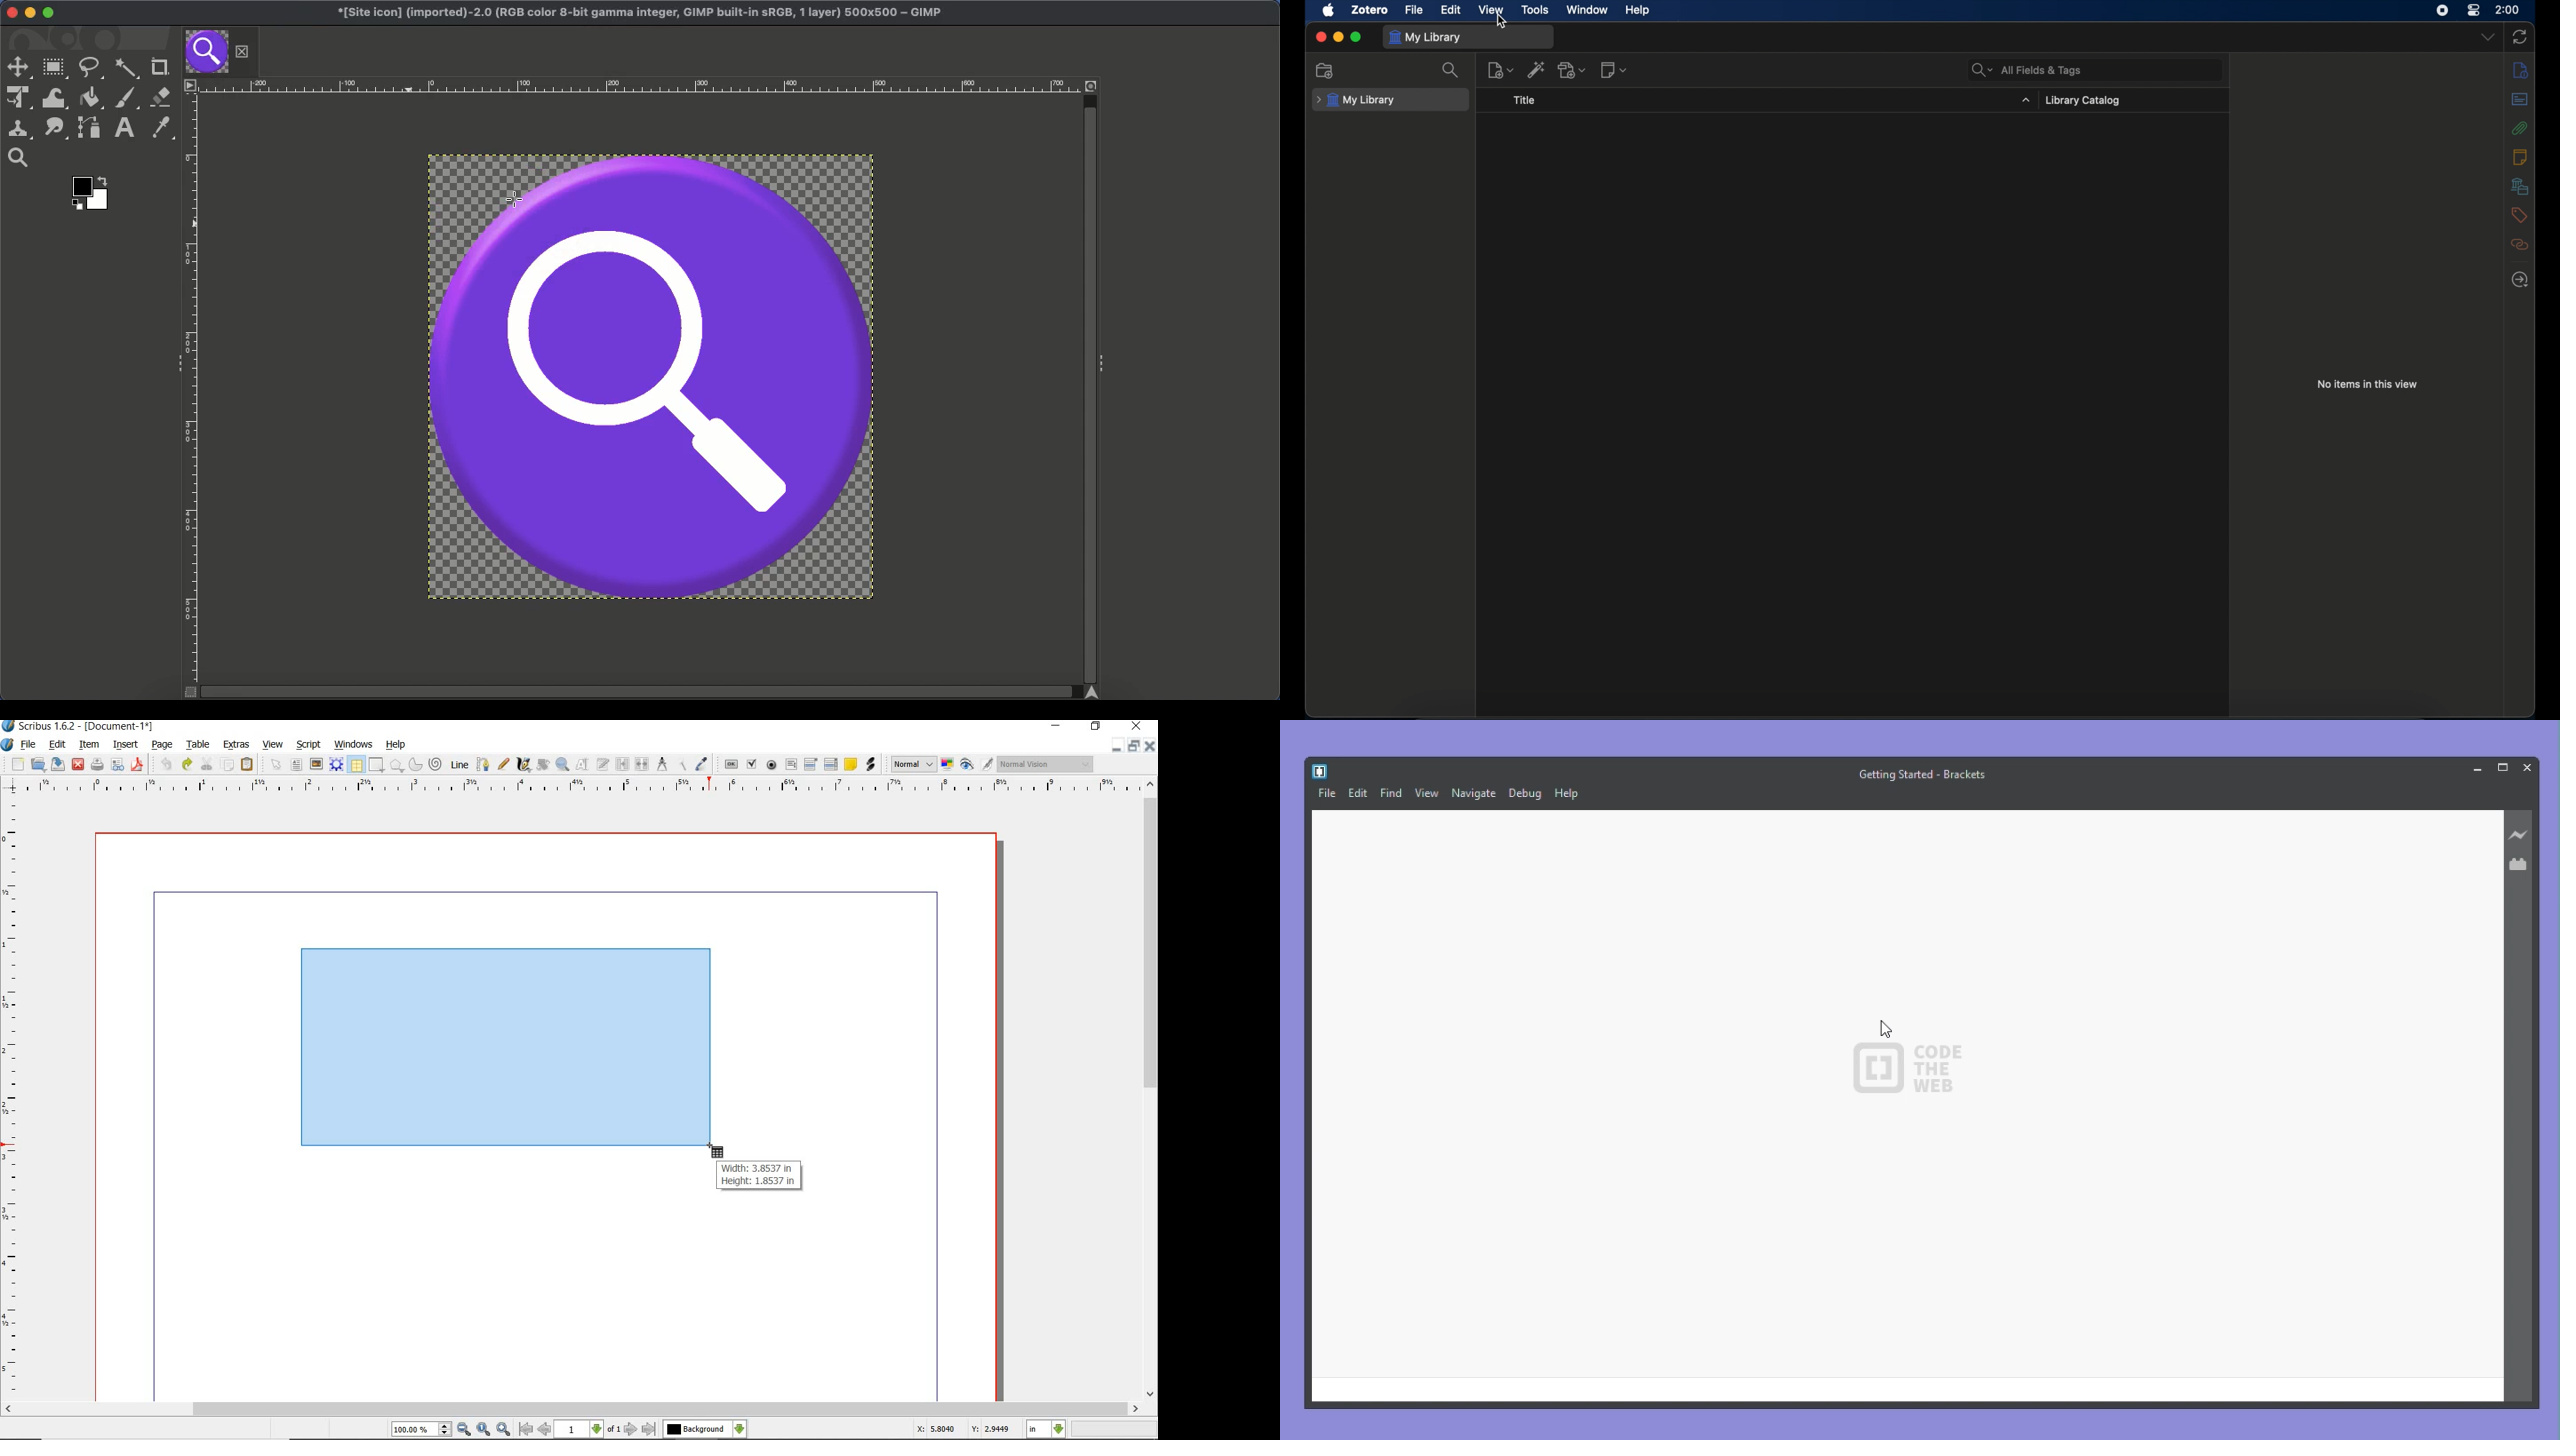  Describe the element at coordinates (279, 768) in the screenshot. I see `select` at that location.